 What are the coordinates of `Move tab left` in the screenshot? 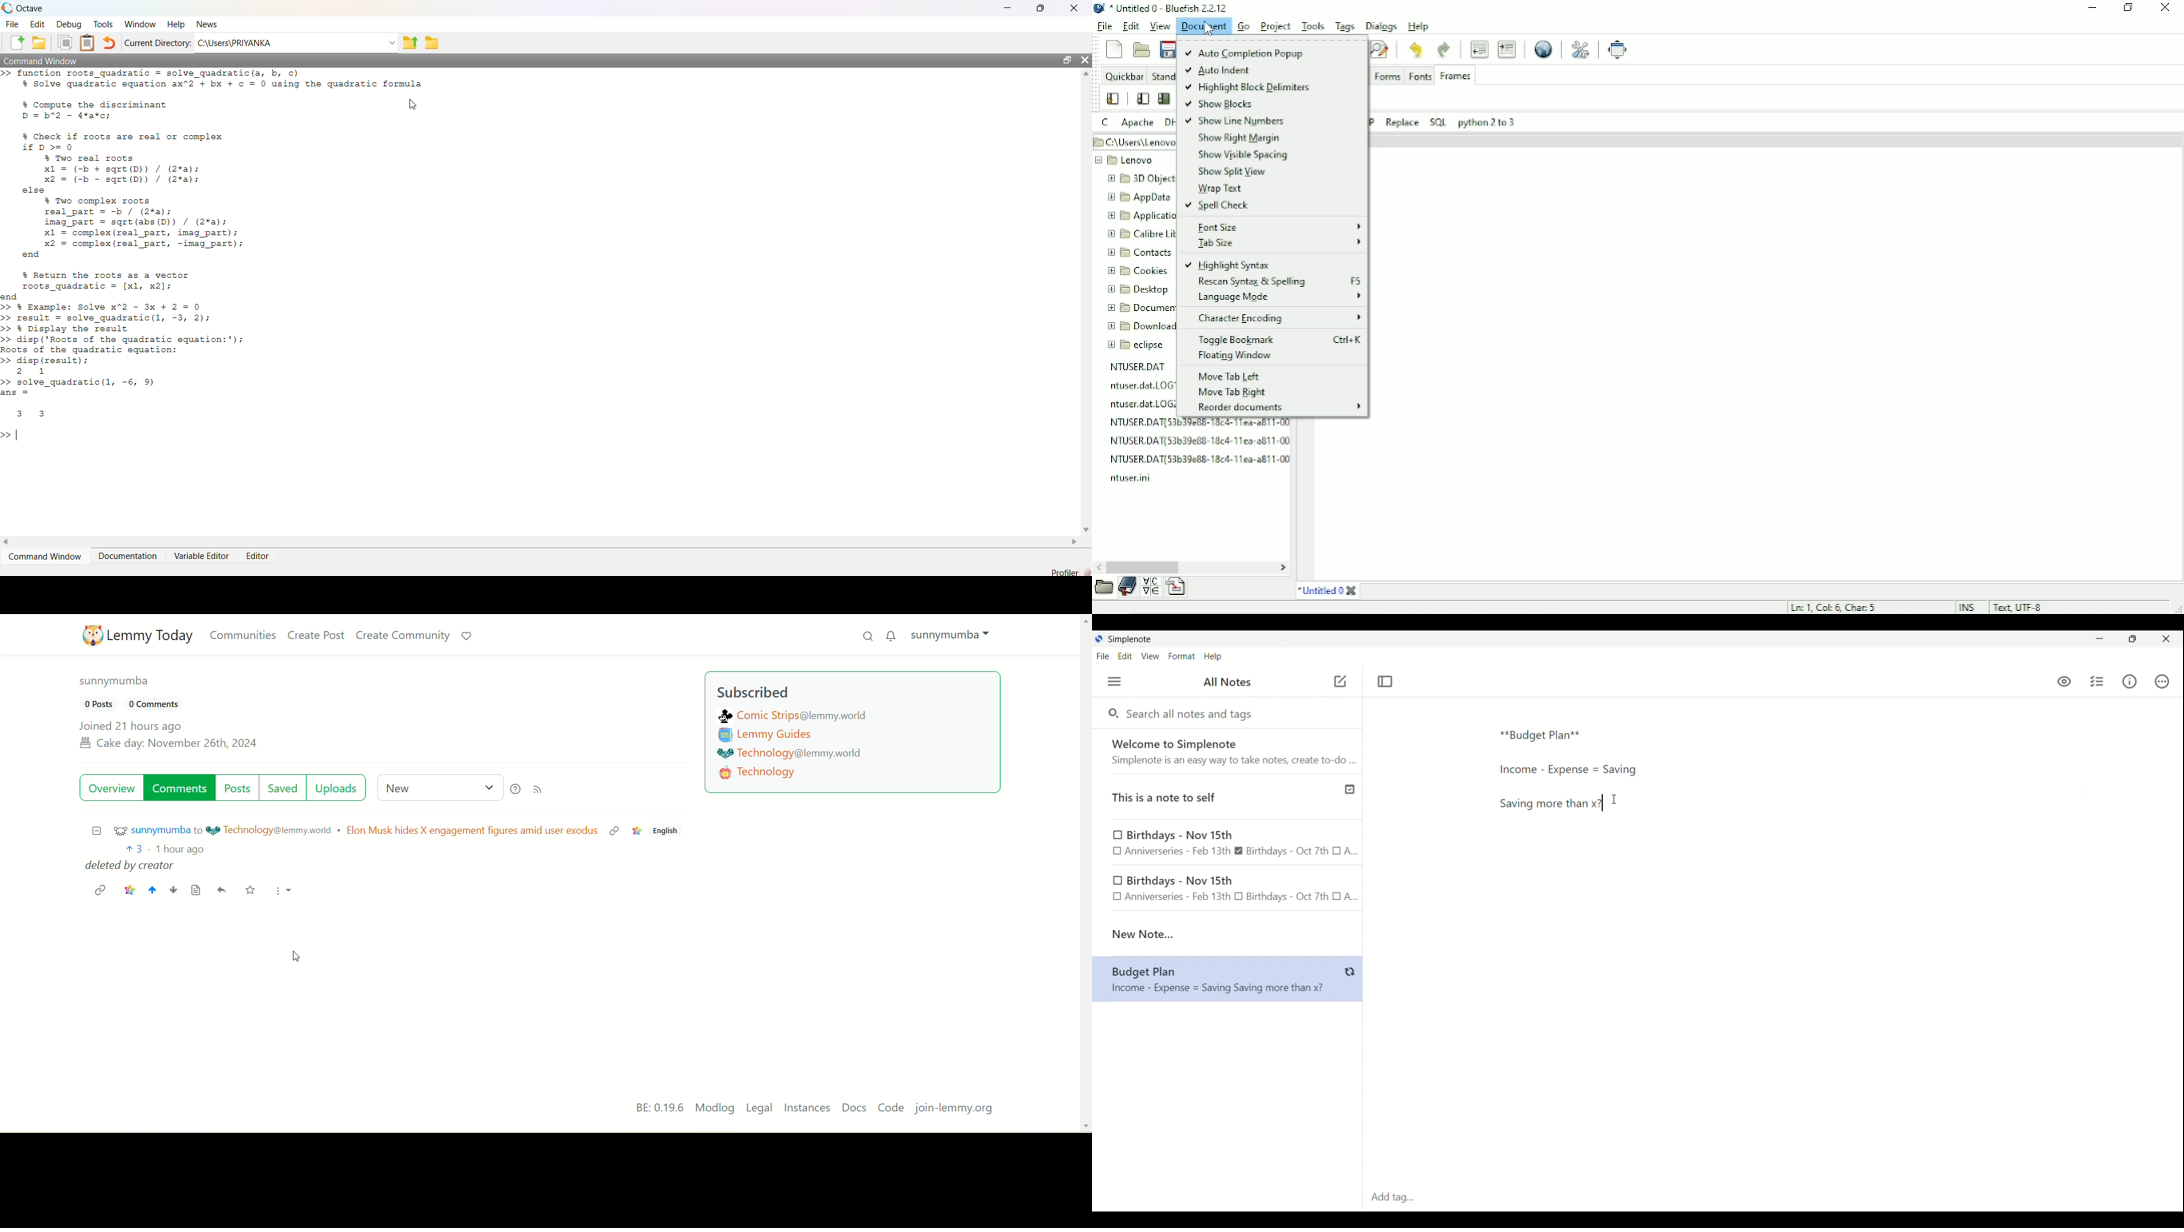 It's located at (1231, 377).